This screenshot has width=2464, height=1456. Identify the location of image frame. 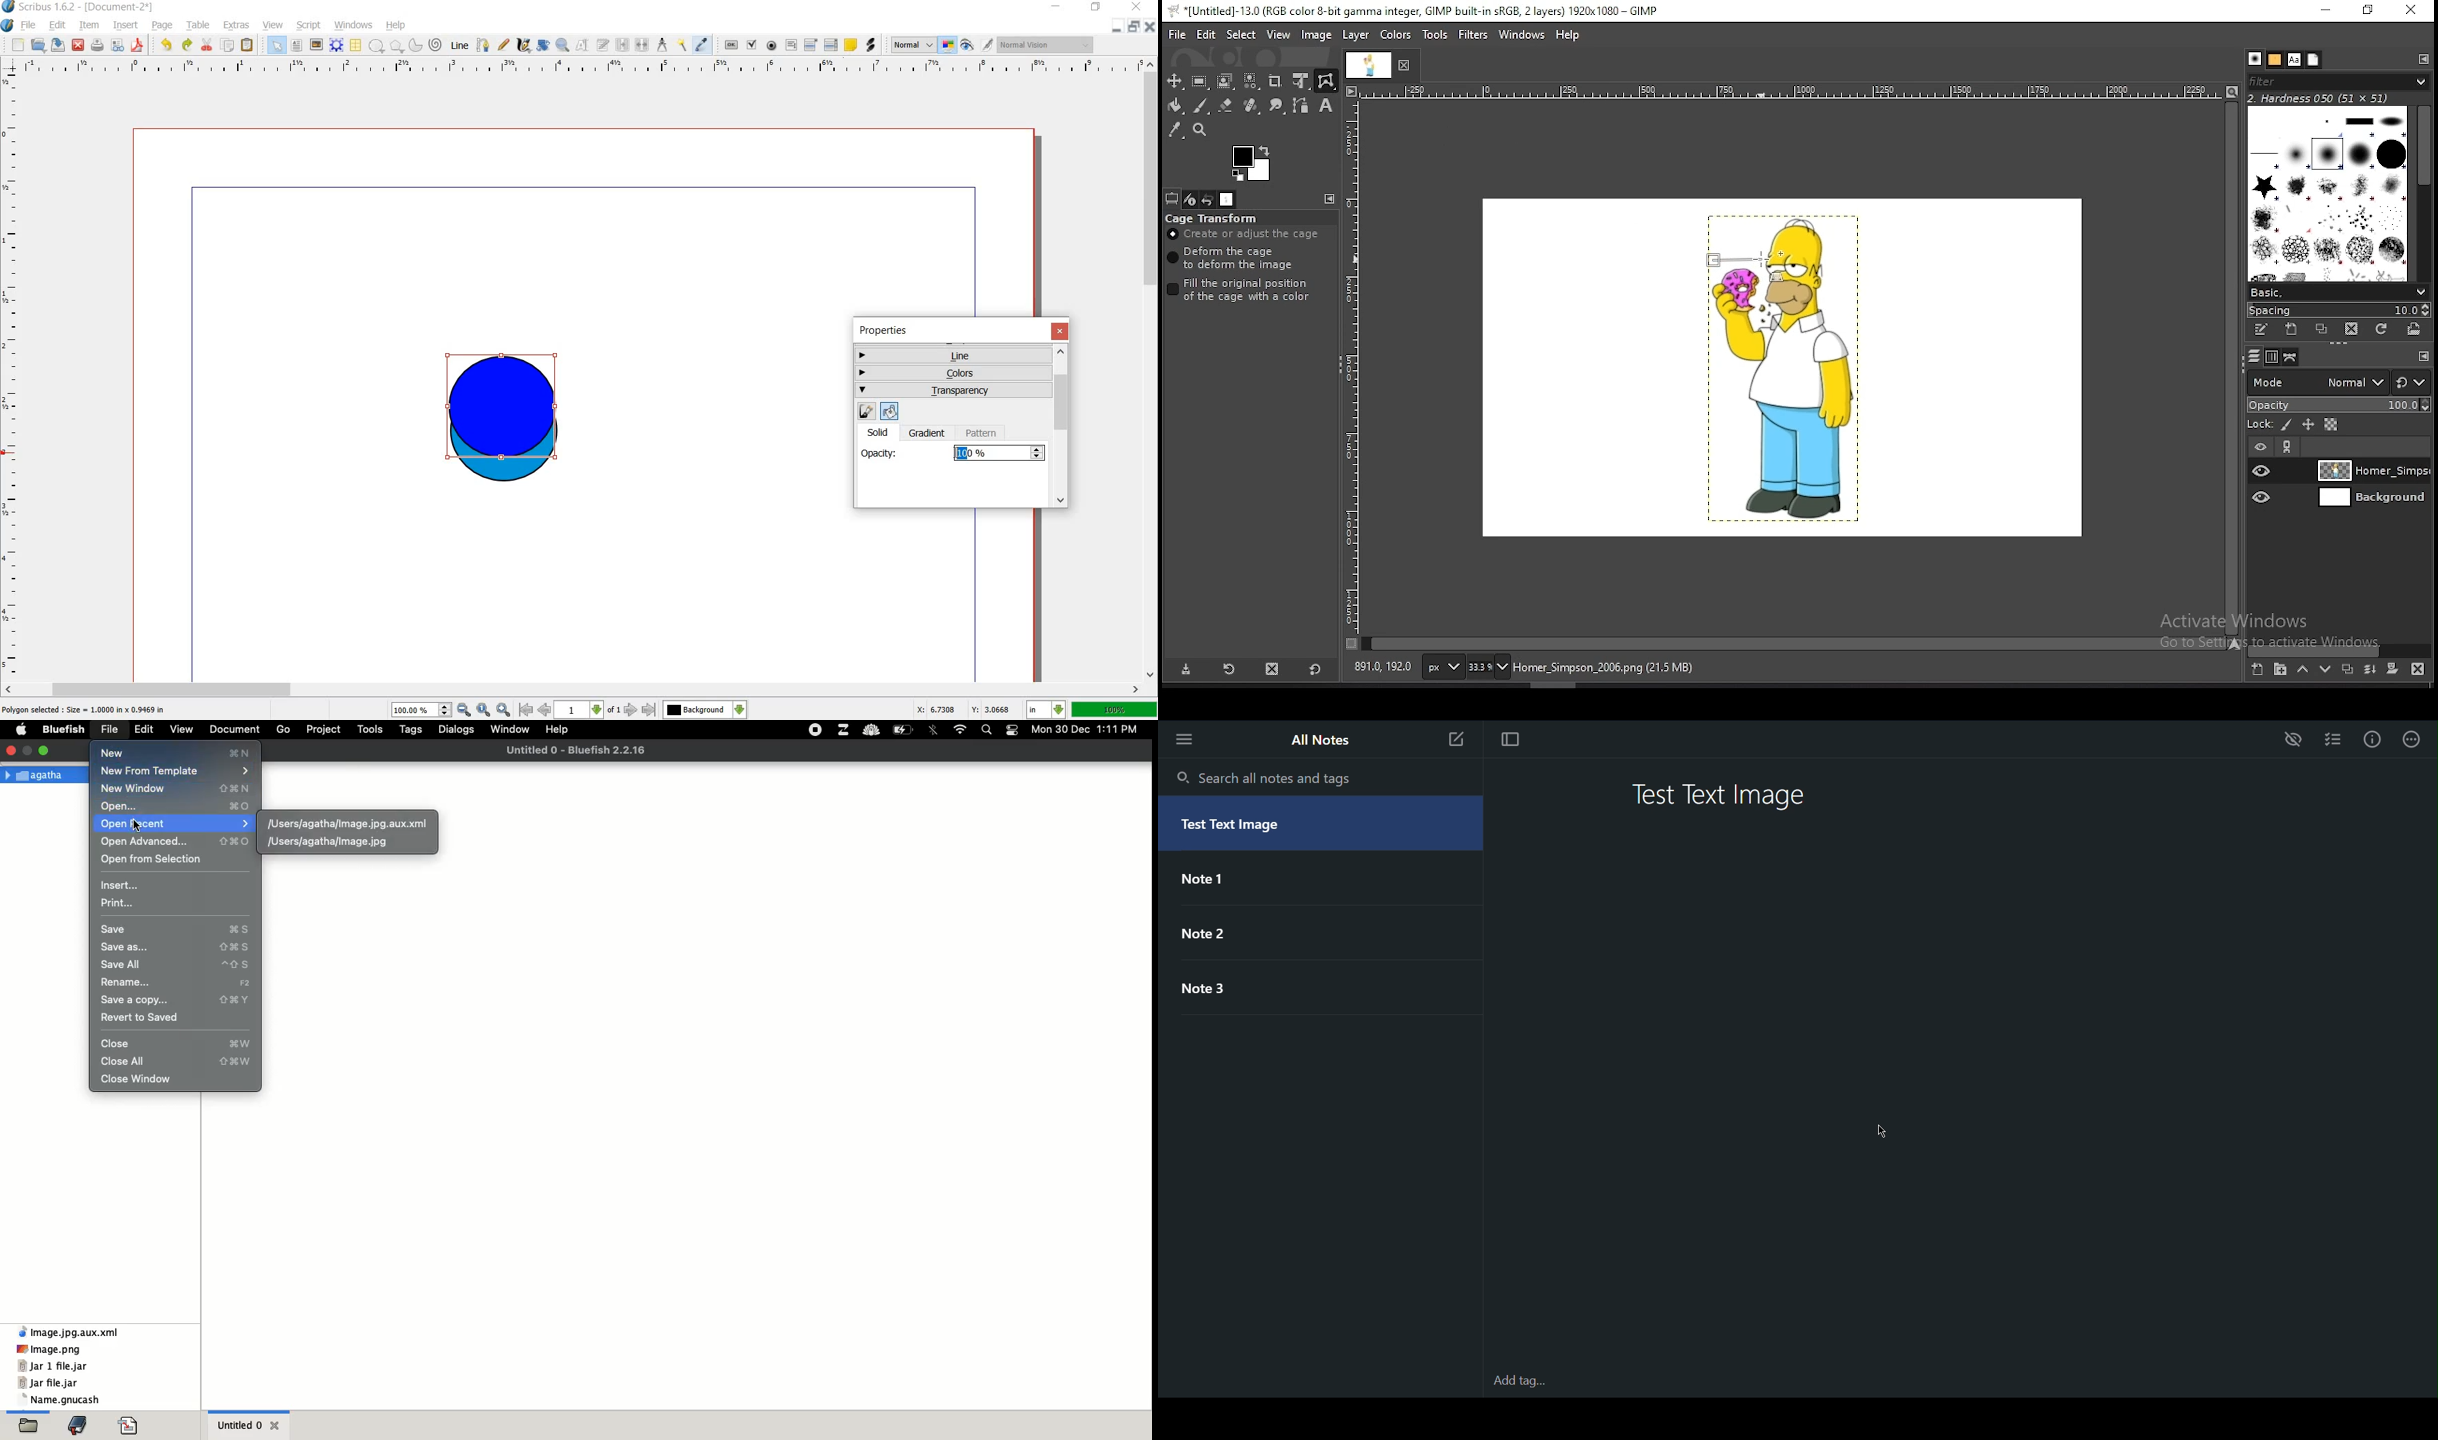
(316, 45).